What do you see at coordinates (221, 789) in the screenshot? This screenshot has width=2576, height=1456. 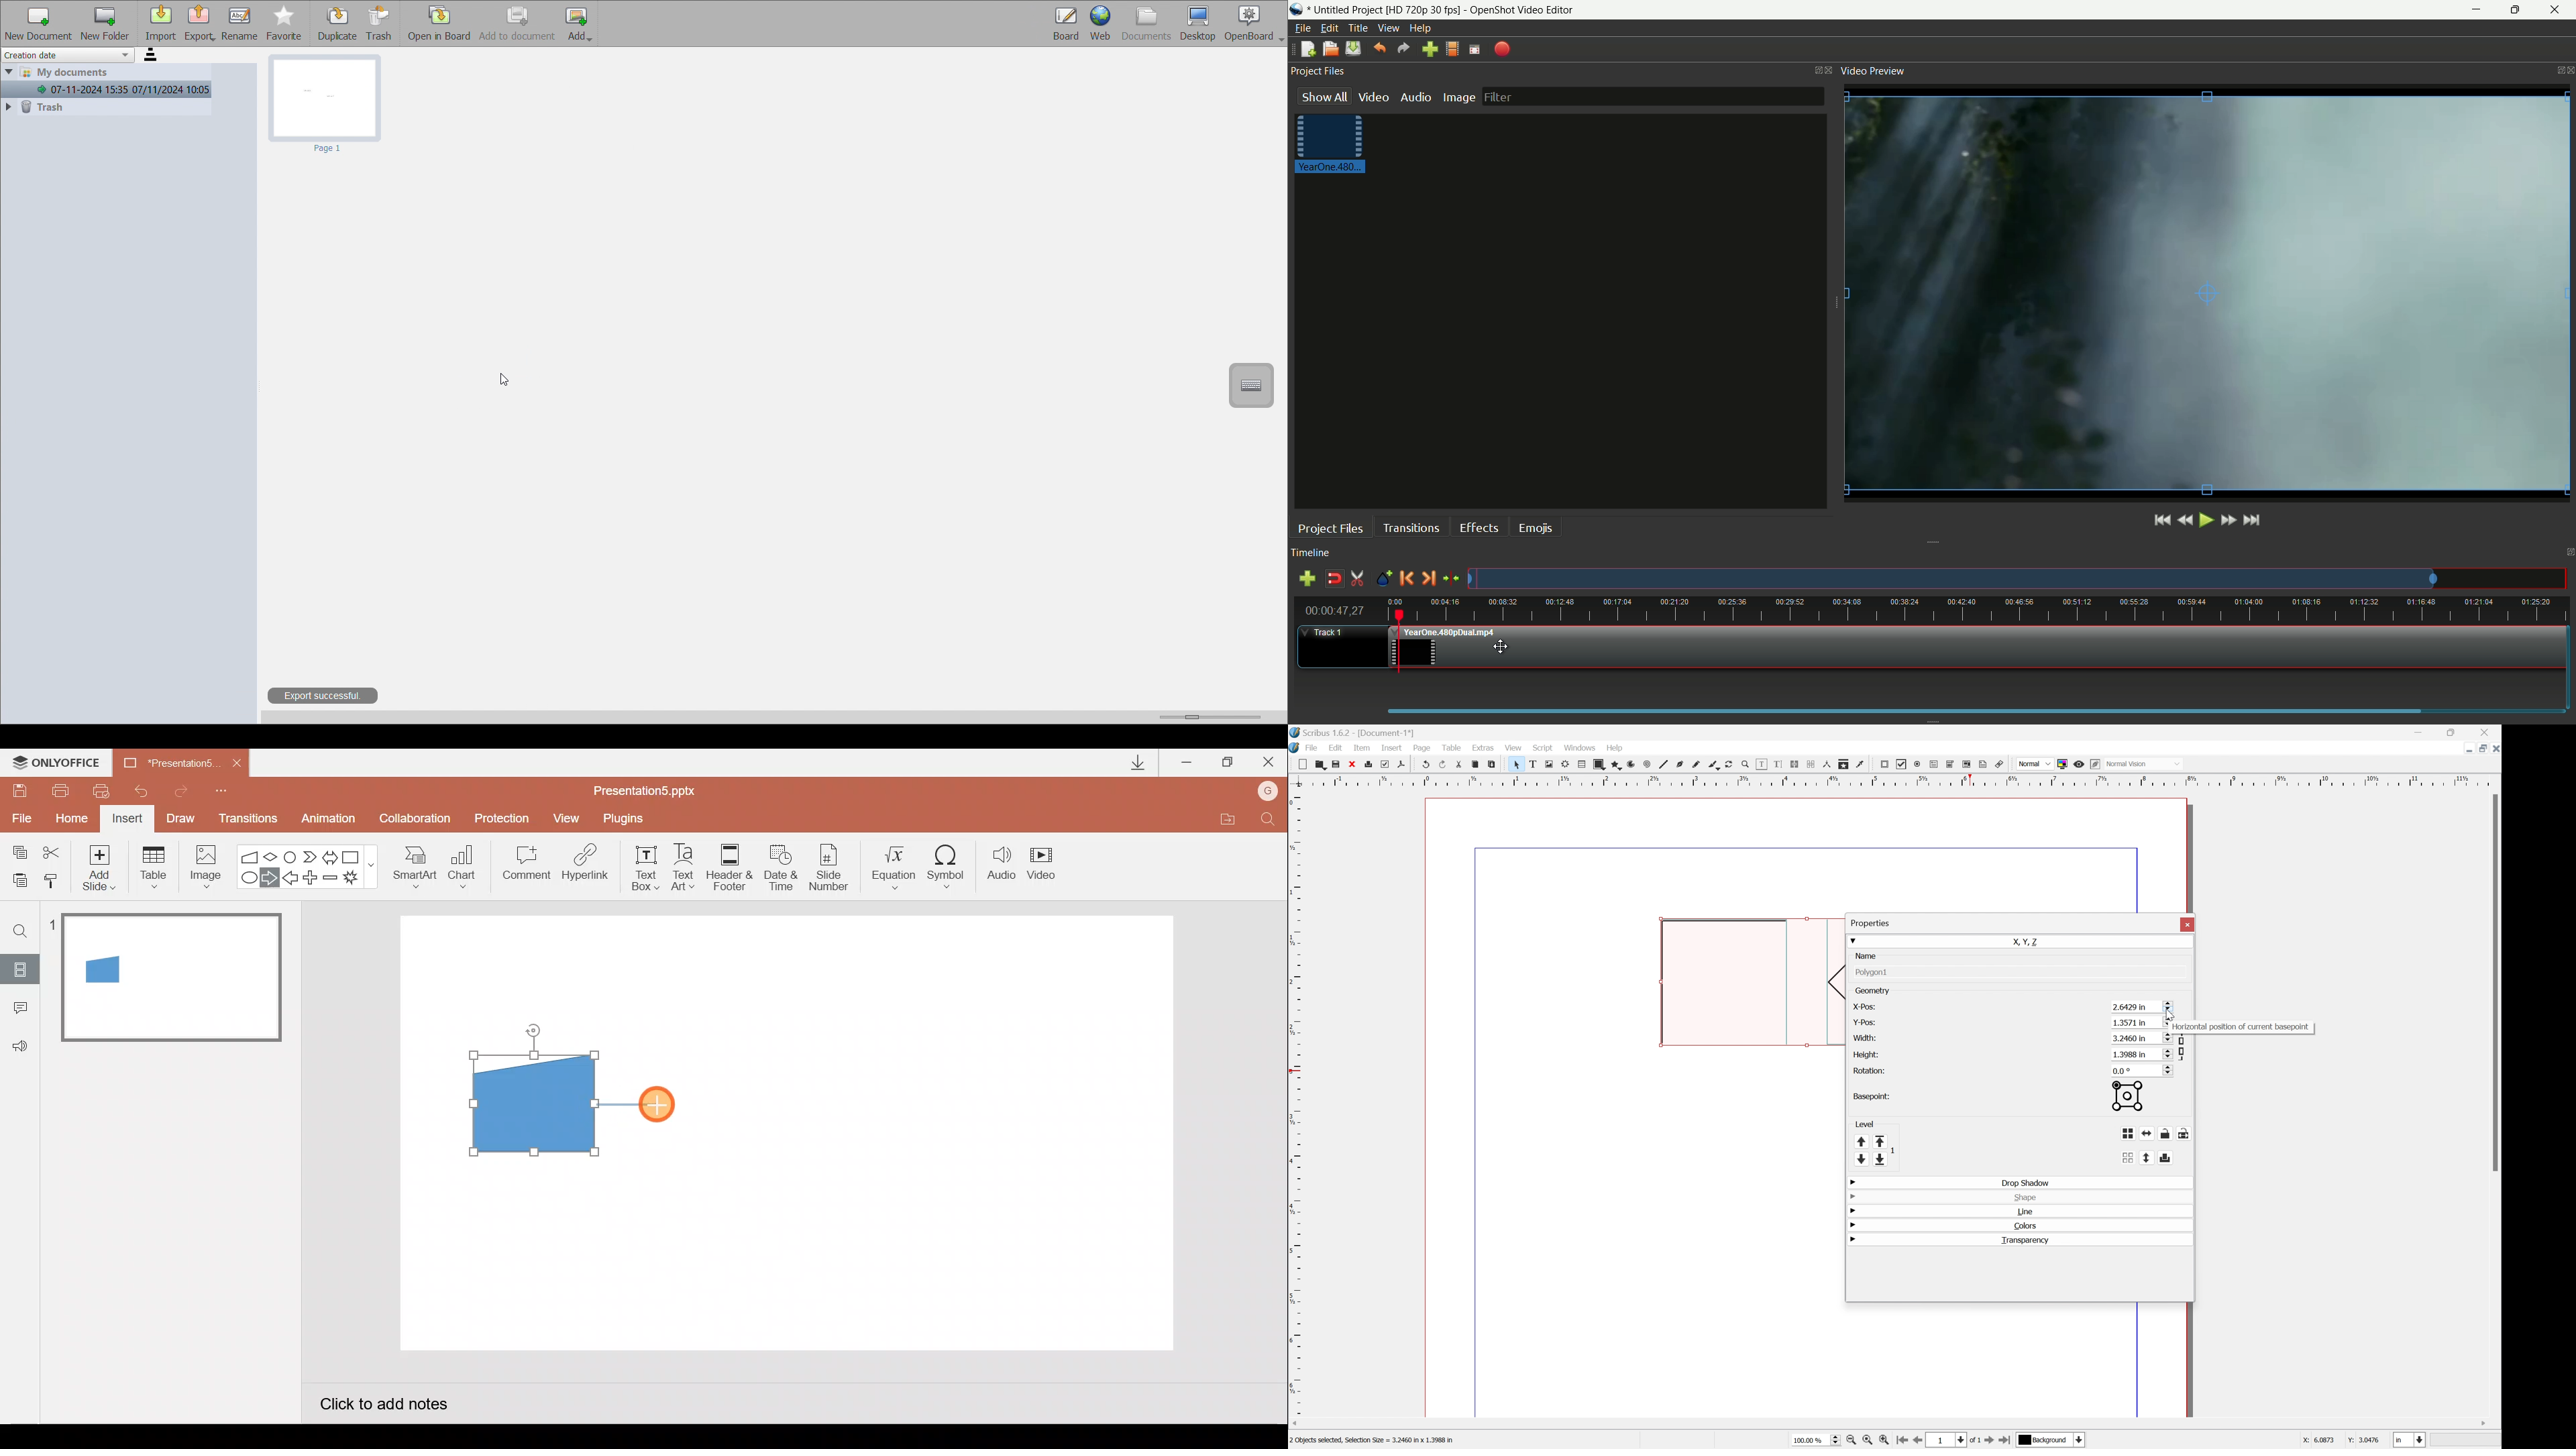 I see `Customize quick access toolbar` at bounding box center [221, 789].